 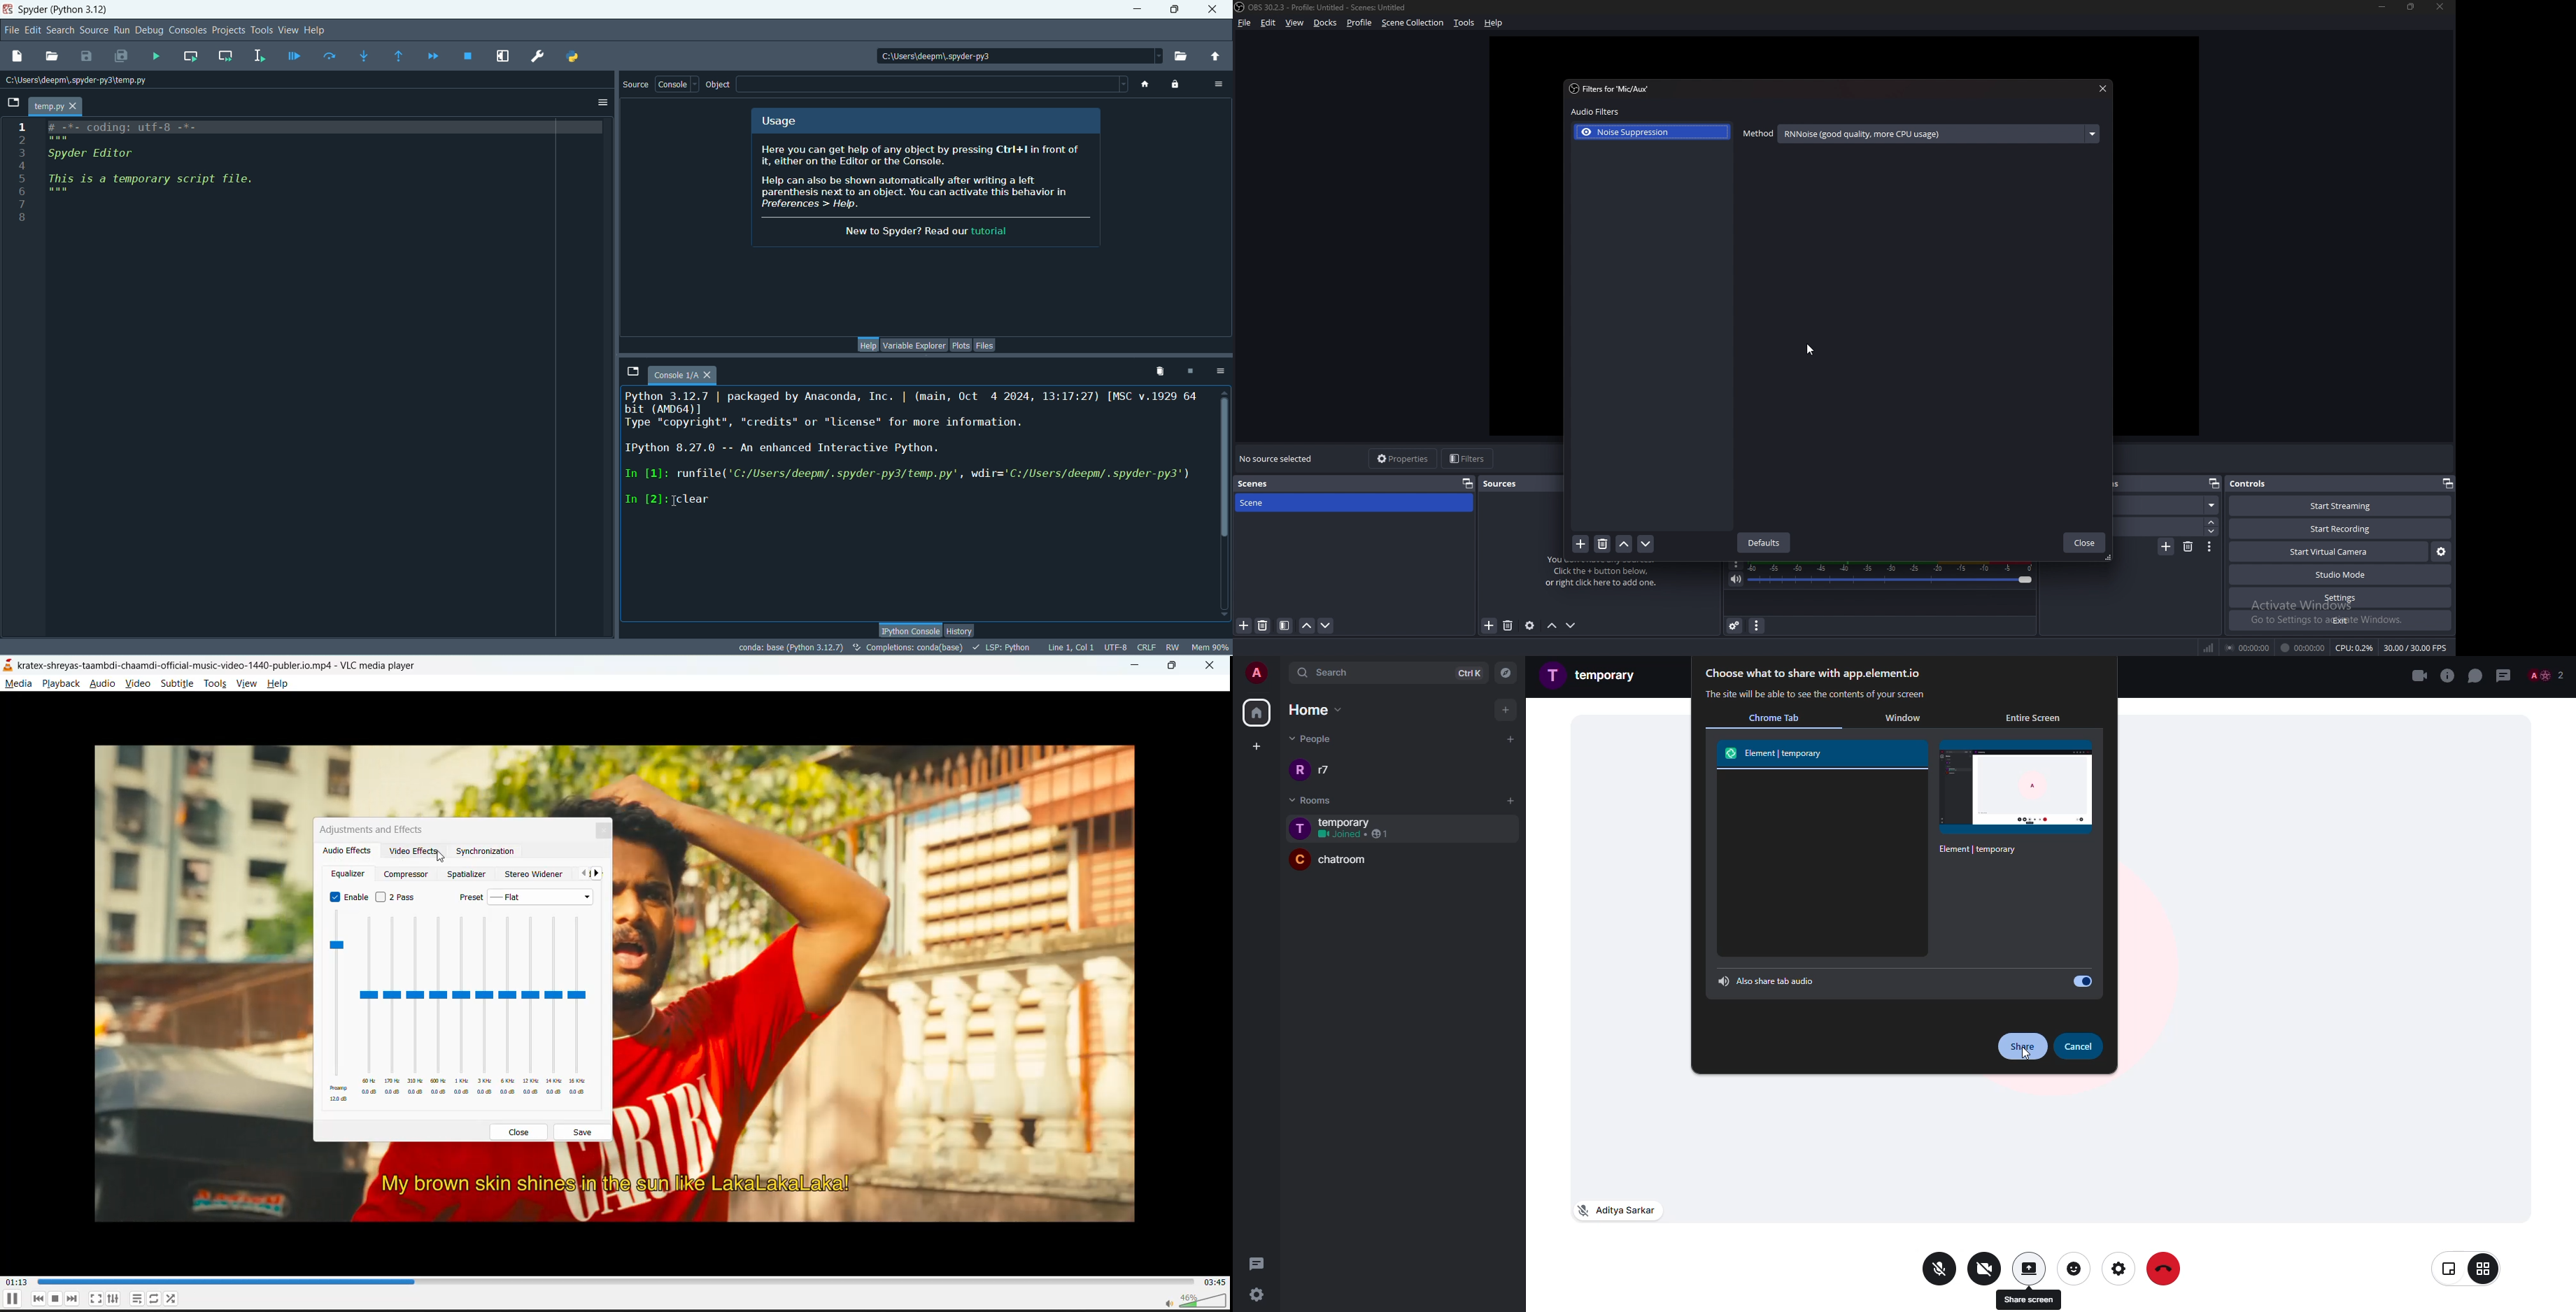 What do you see at coordinates (1303, 800) in the screenshot?
I see `rooms` at bounding box center [1303, 800].